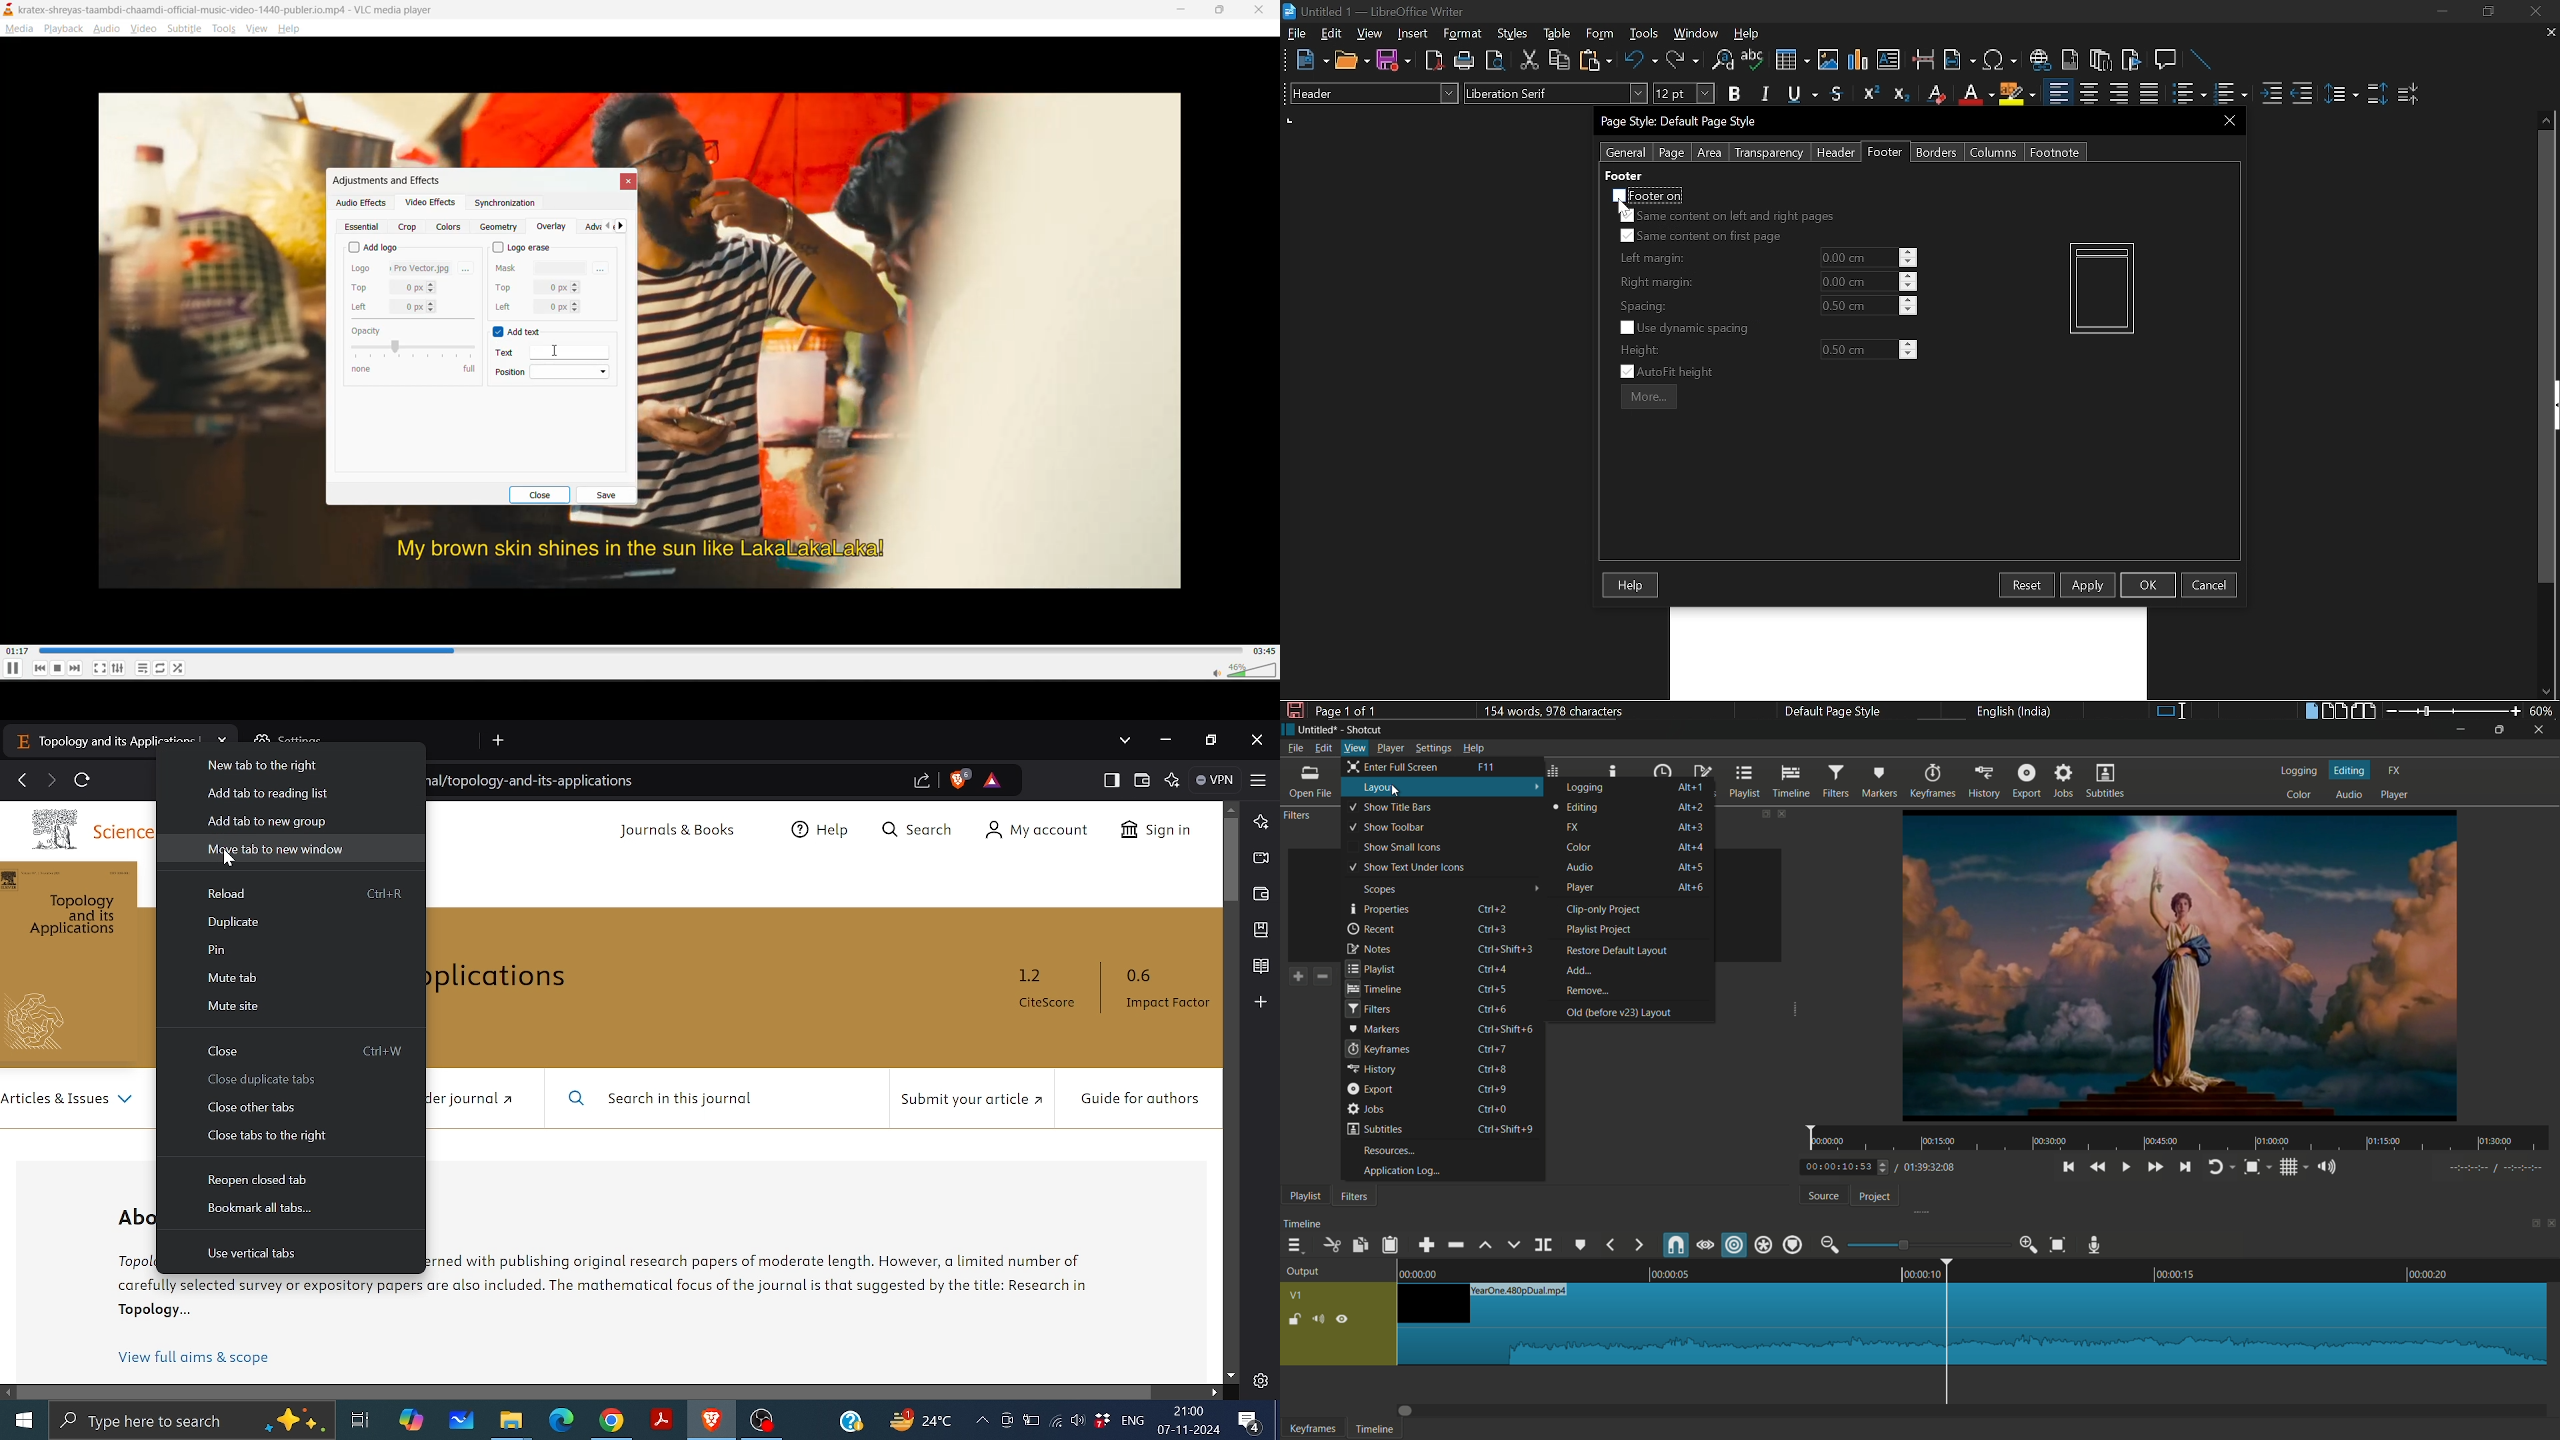 The height and width of the screenshot is (1456, 2576). What do you see at coordinates (1581, 888) in the screenshot?
I see `player` at bounding box center [1581, 888].